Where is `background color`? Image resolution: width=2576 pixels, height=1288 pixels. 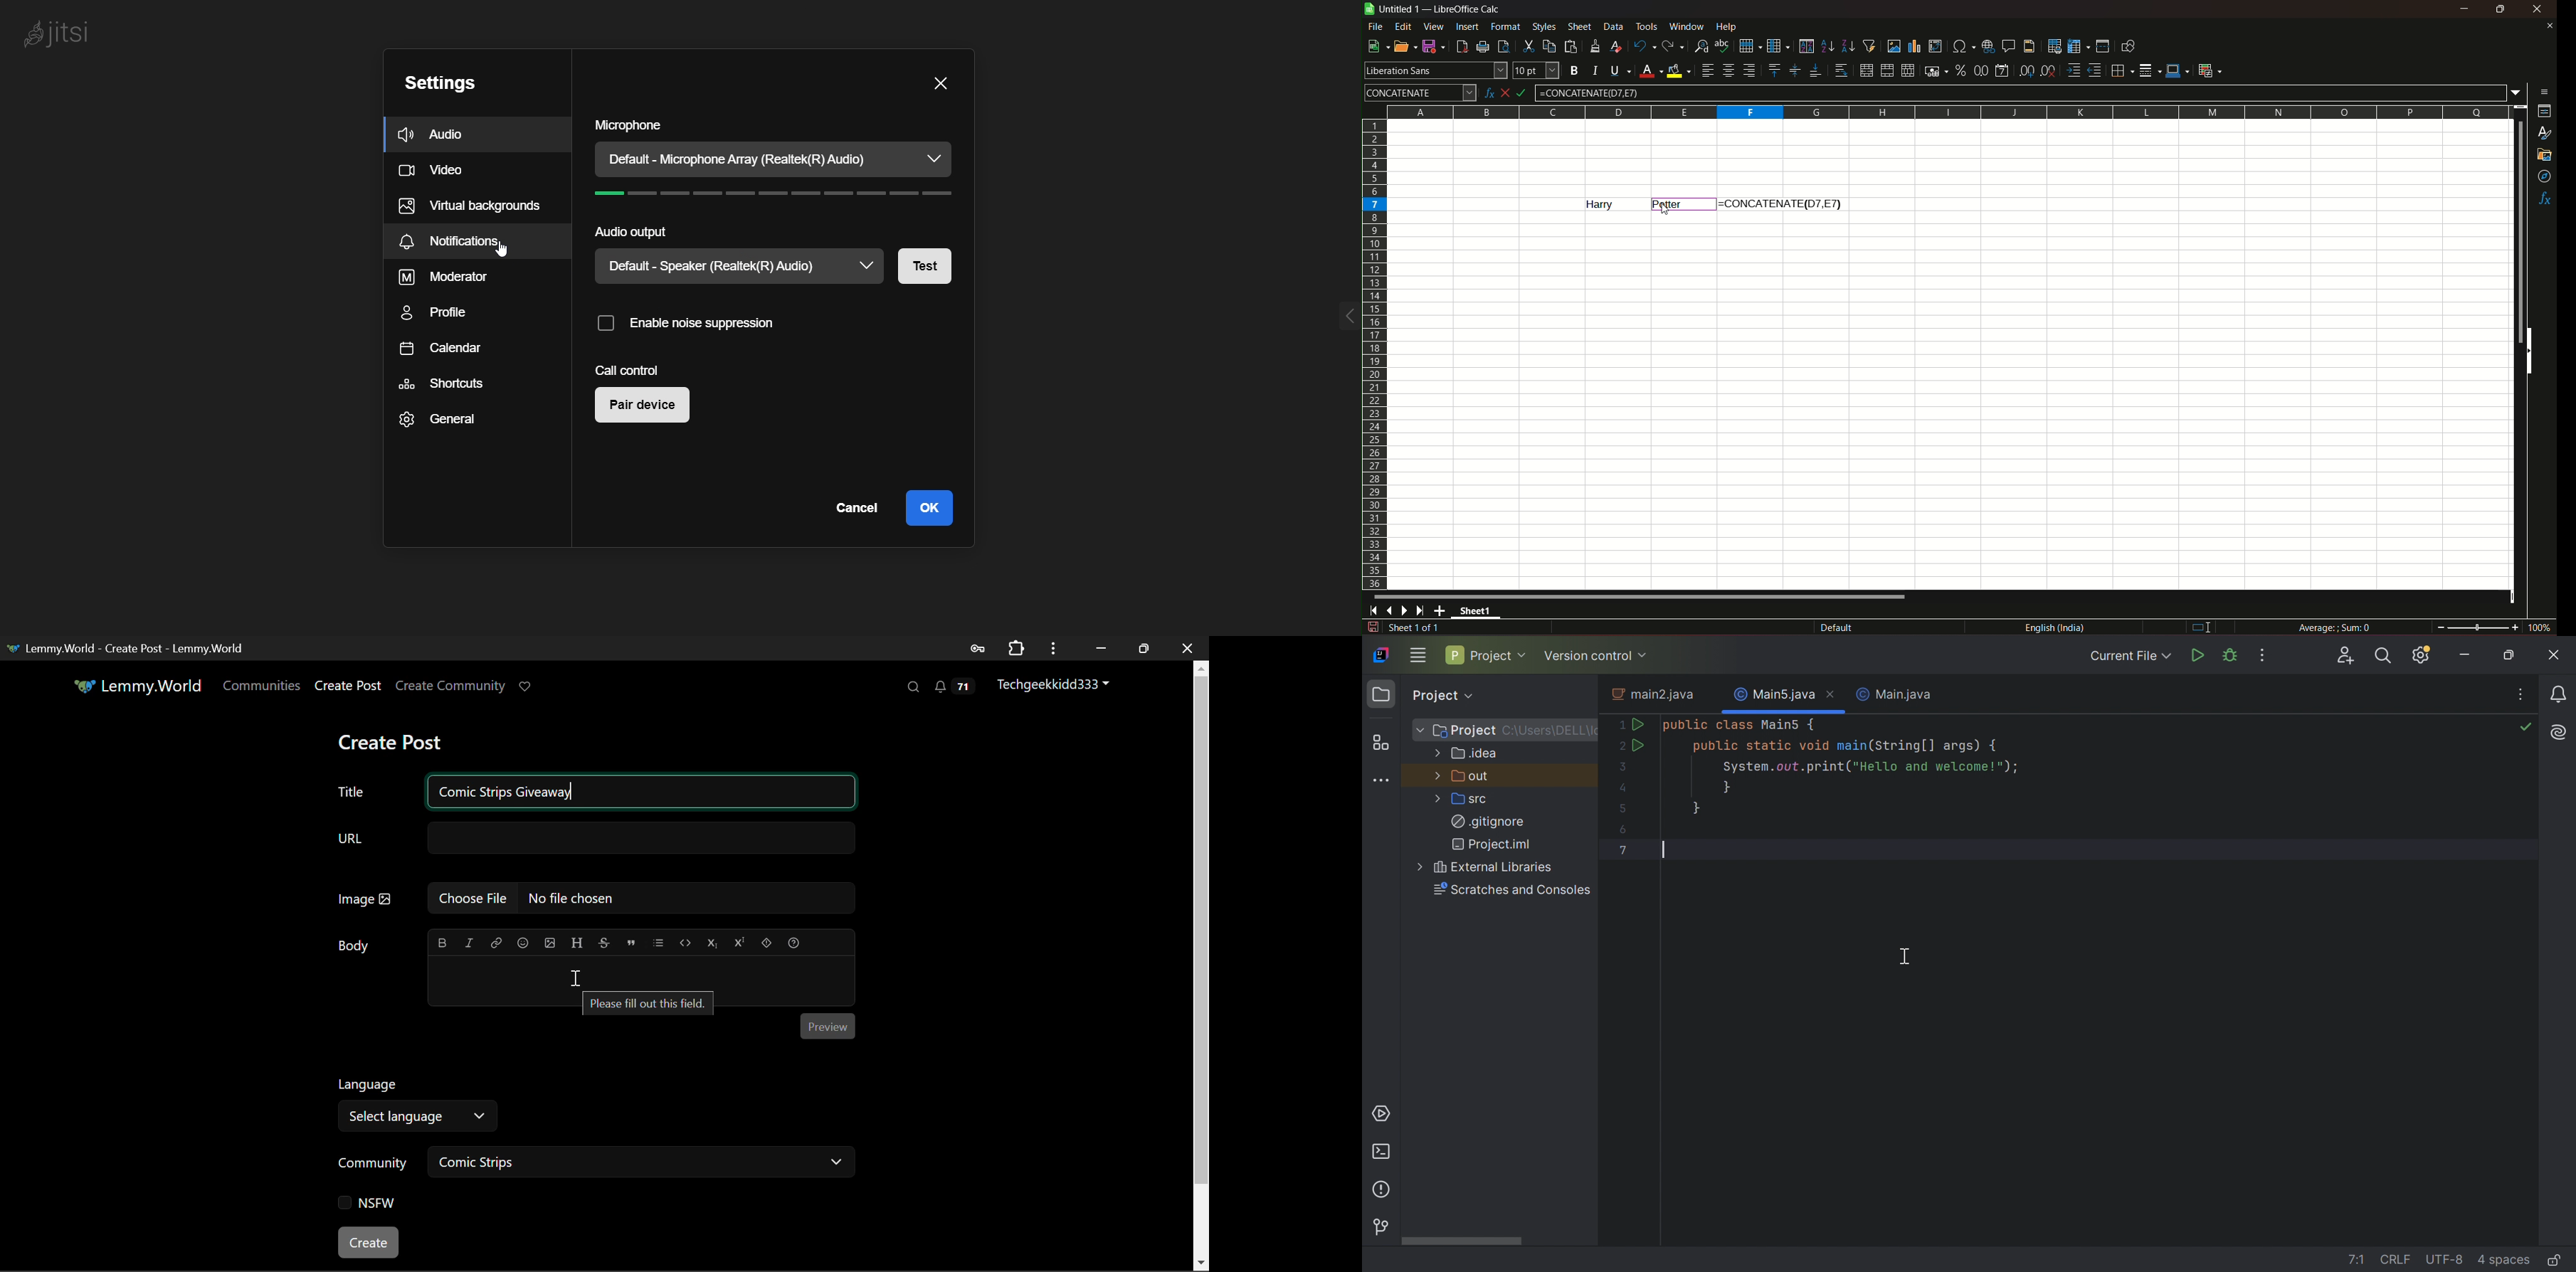 background color is located at coordinates (1679, 70).